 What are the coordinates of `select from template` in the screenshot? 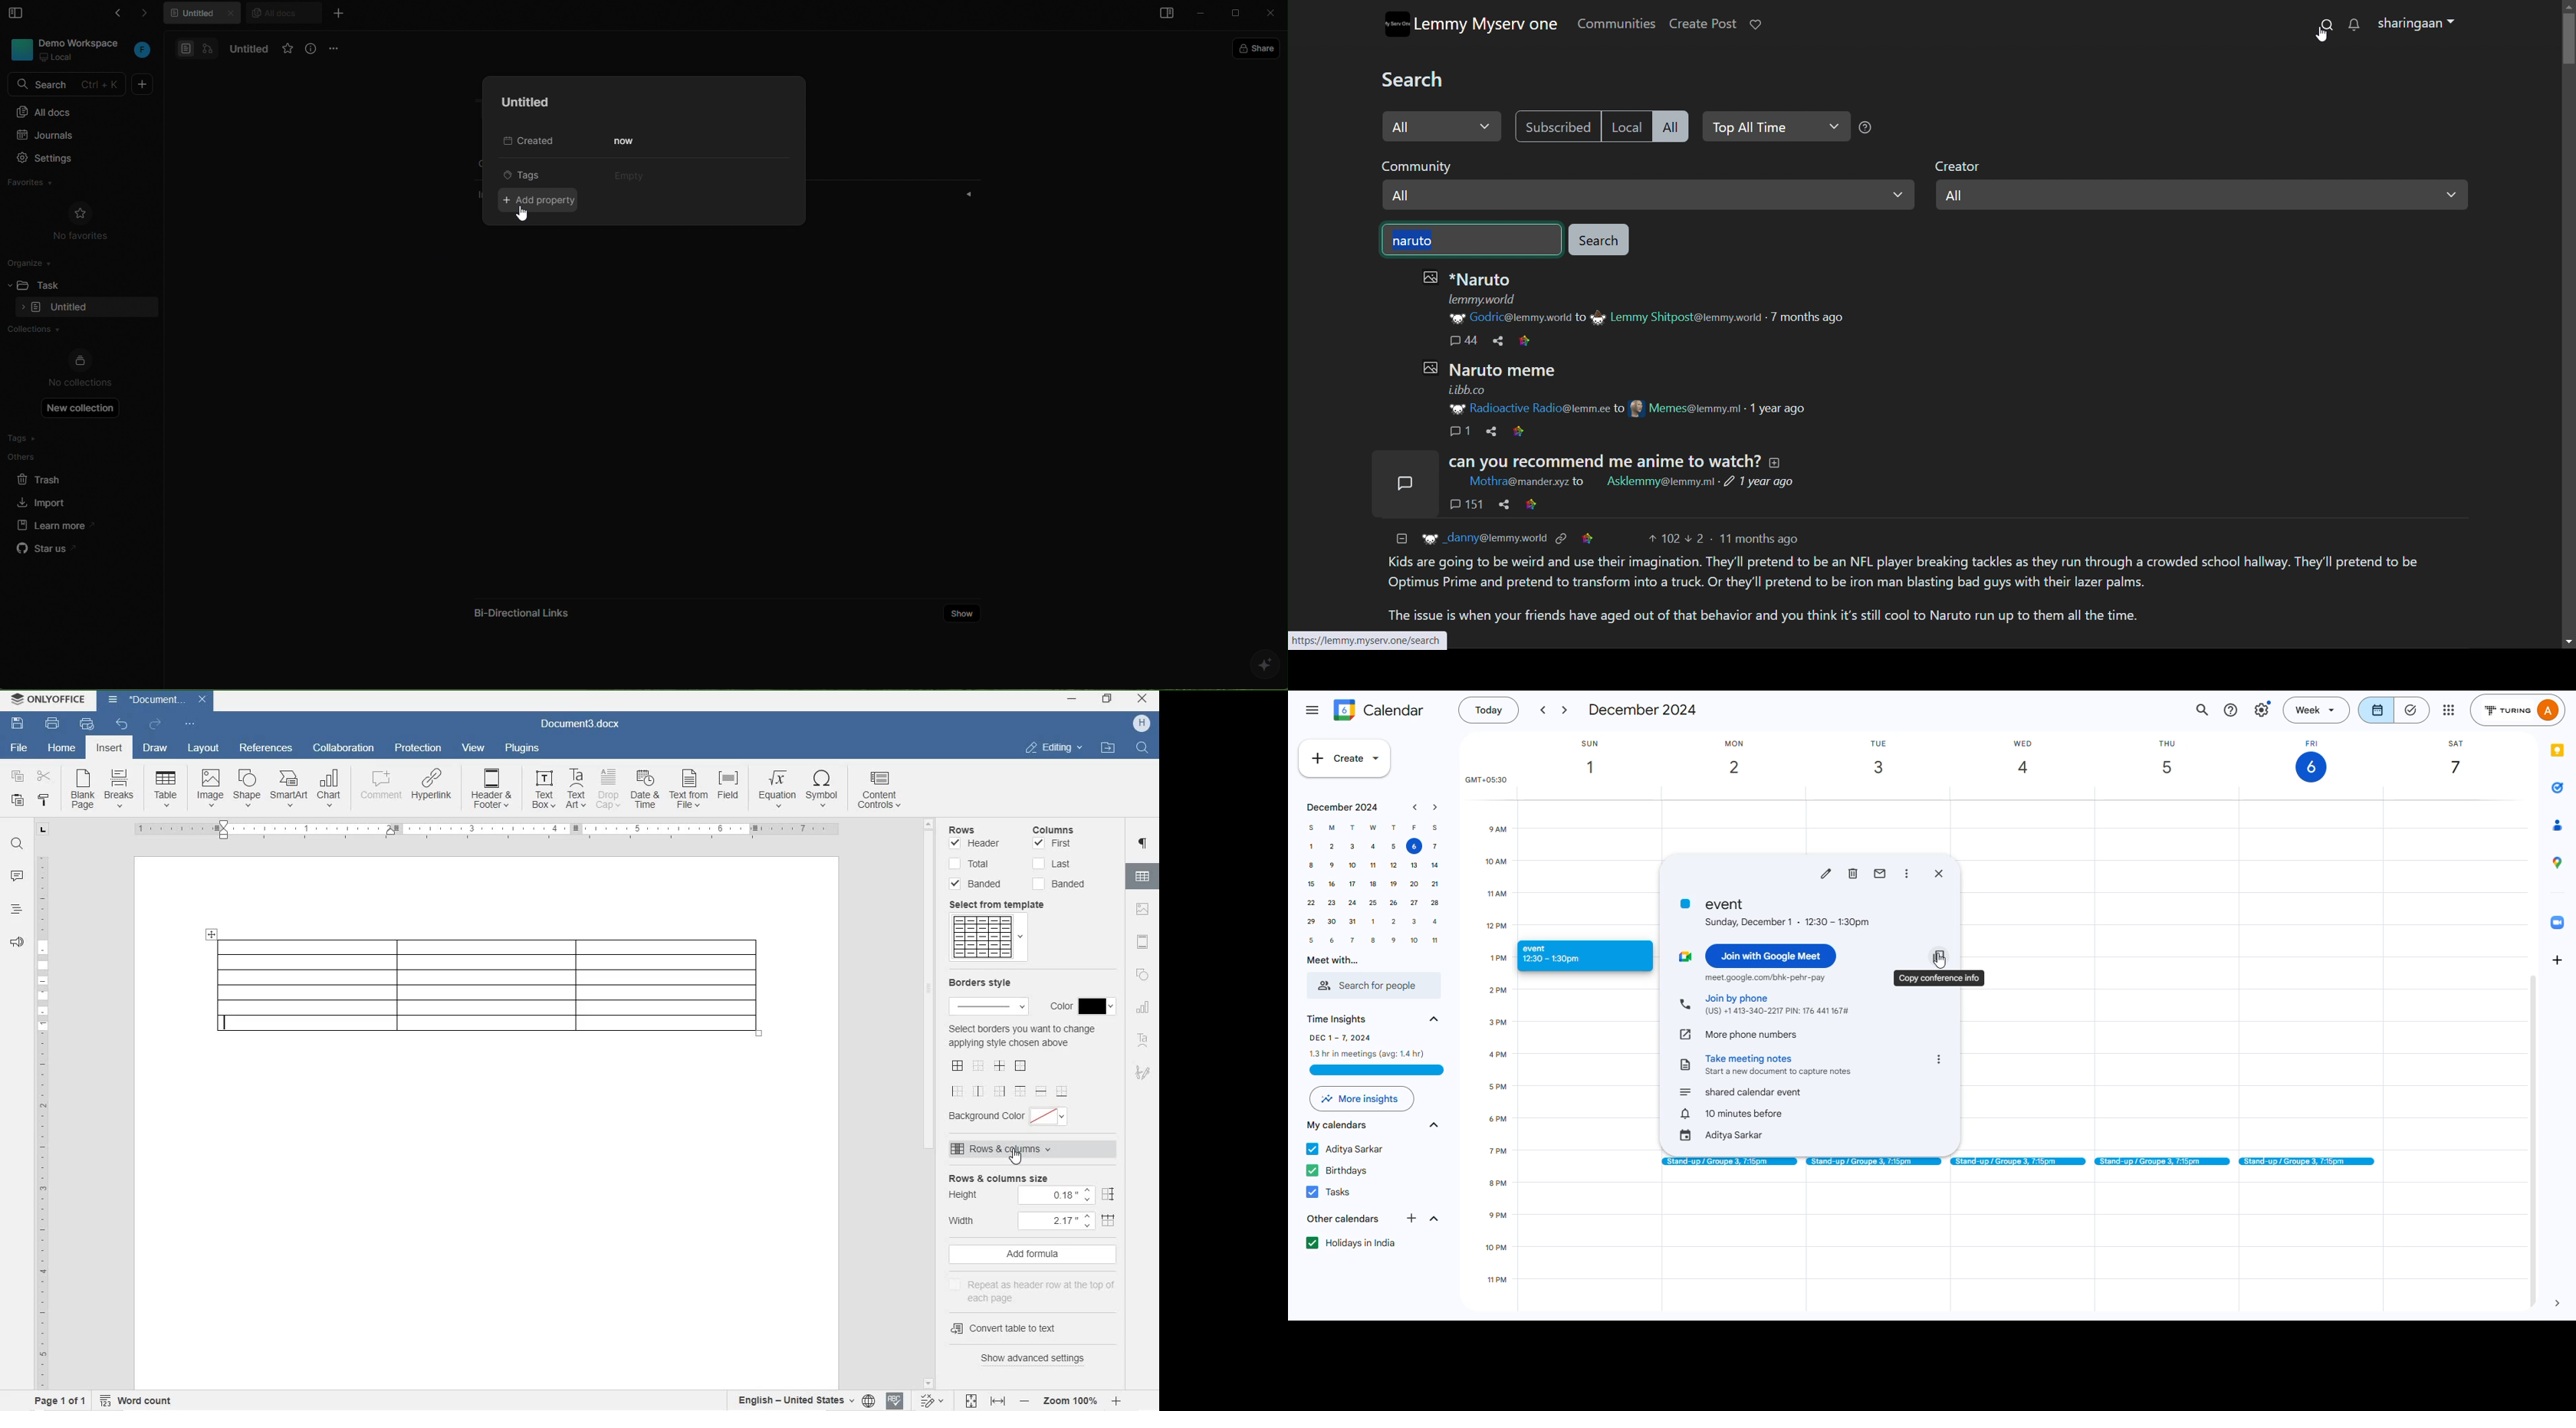 It's located at (1006, 904).